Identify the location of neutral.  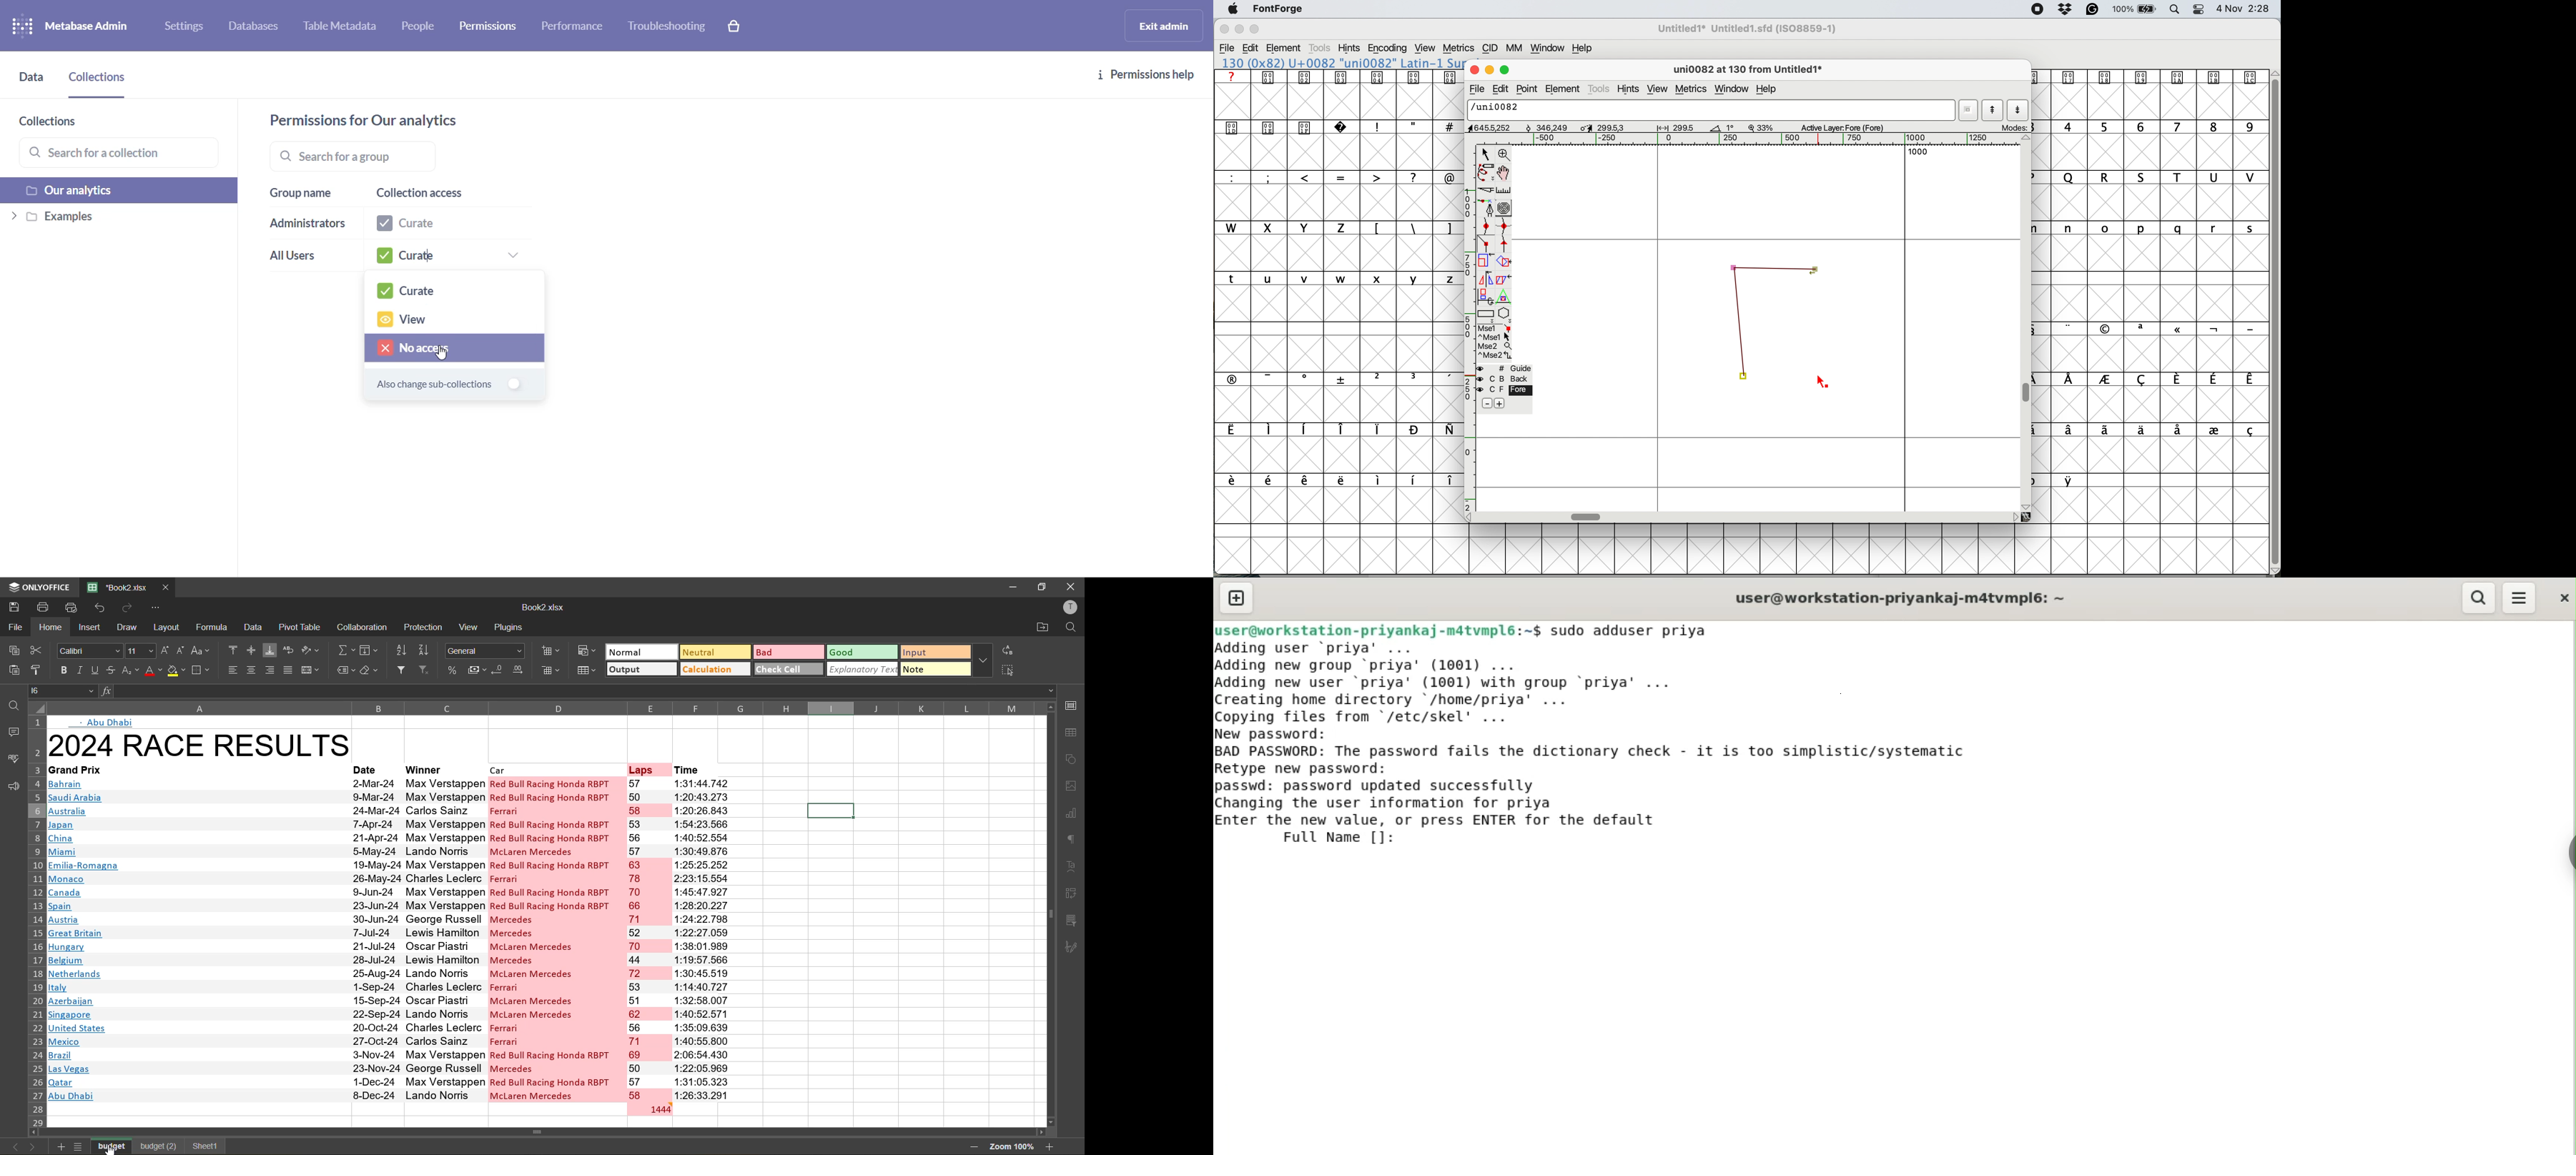
(713, 652).